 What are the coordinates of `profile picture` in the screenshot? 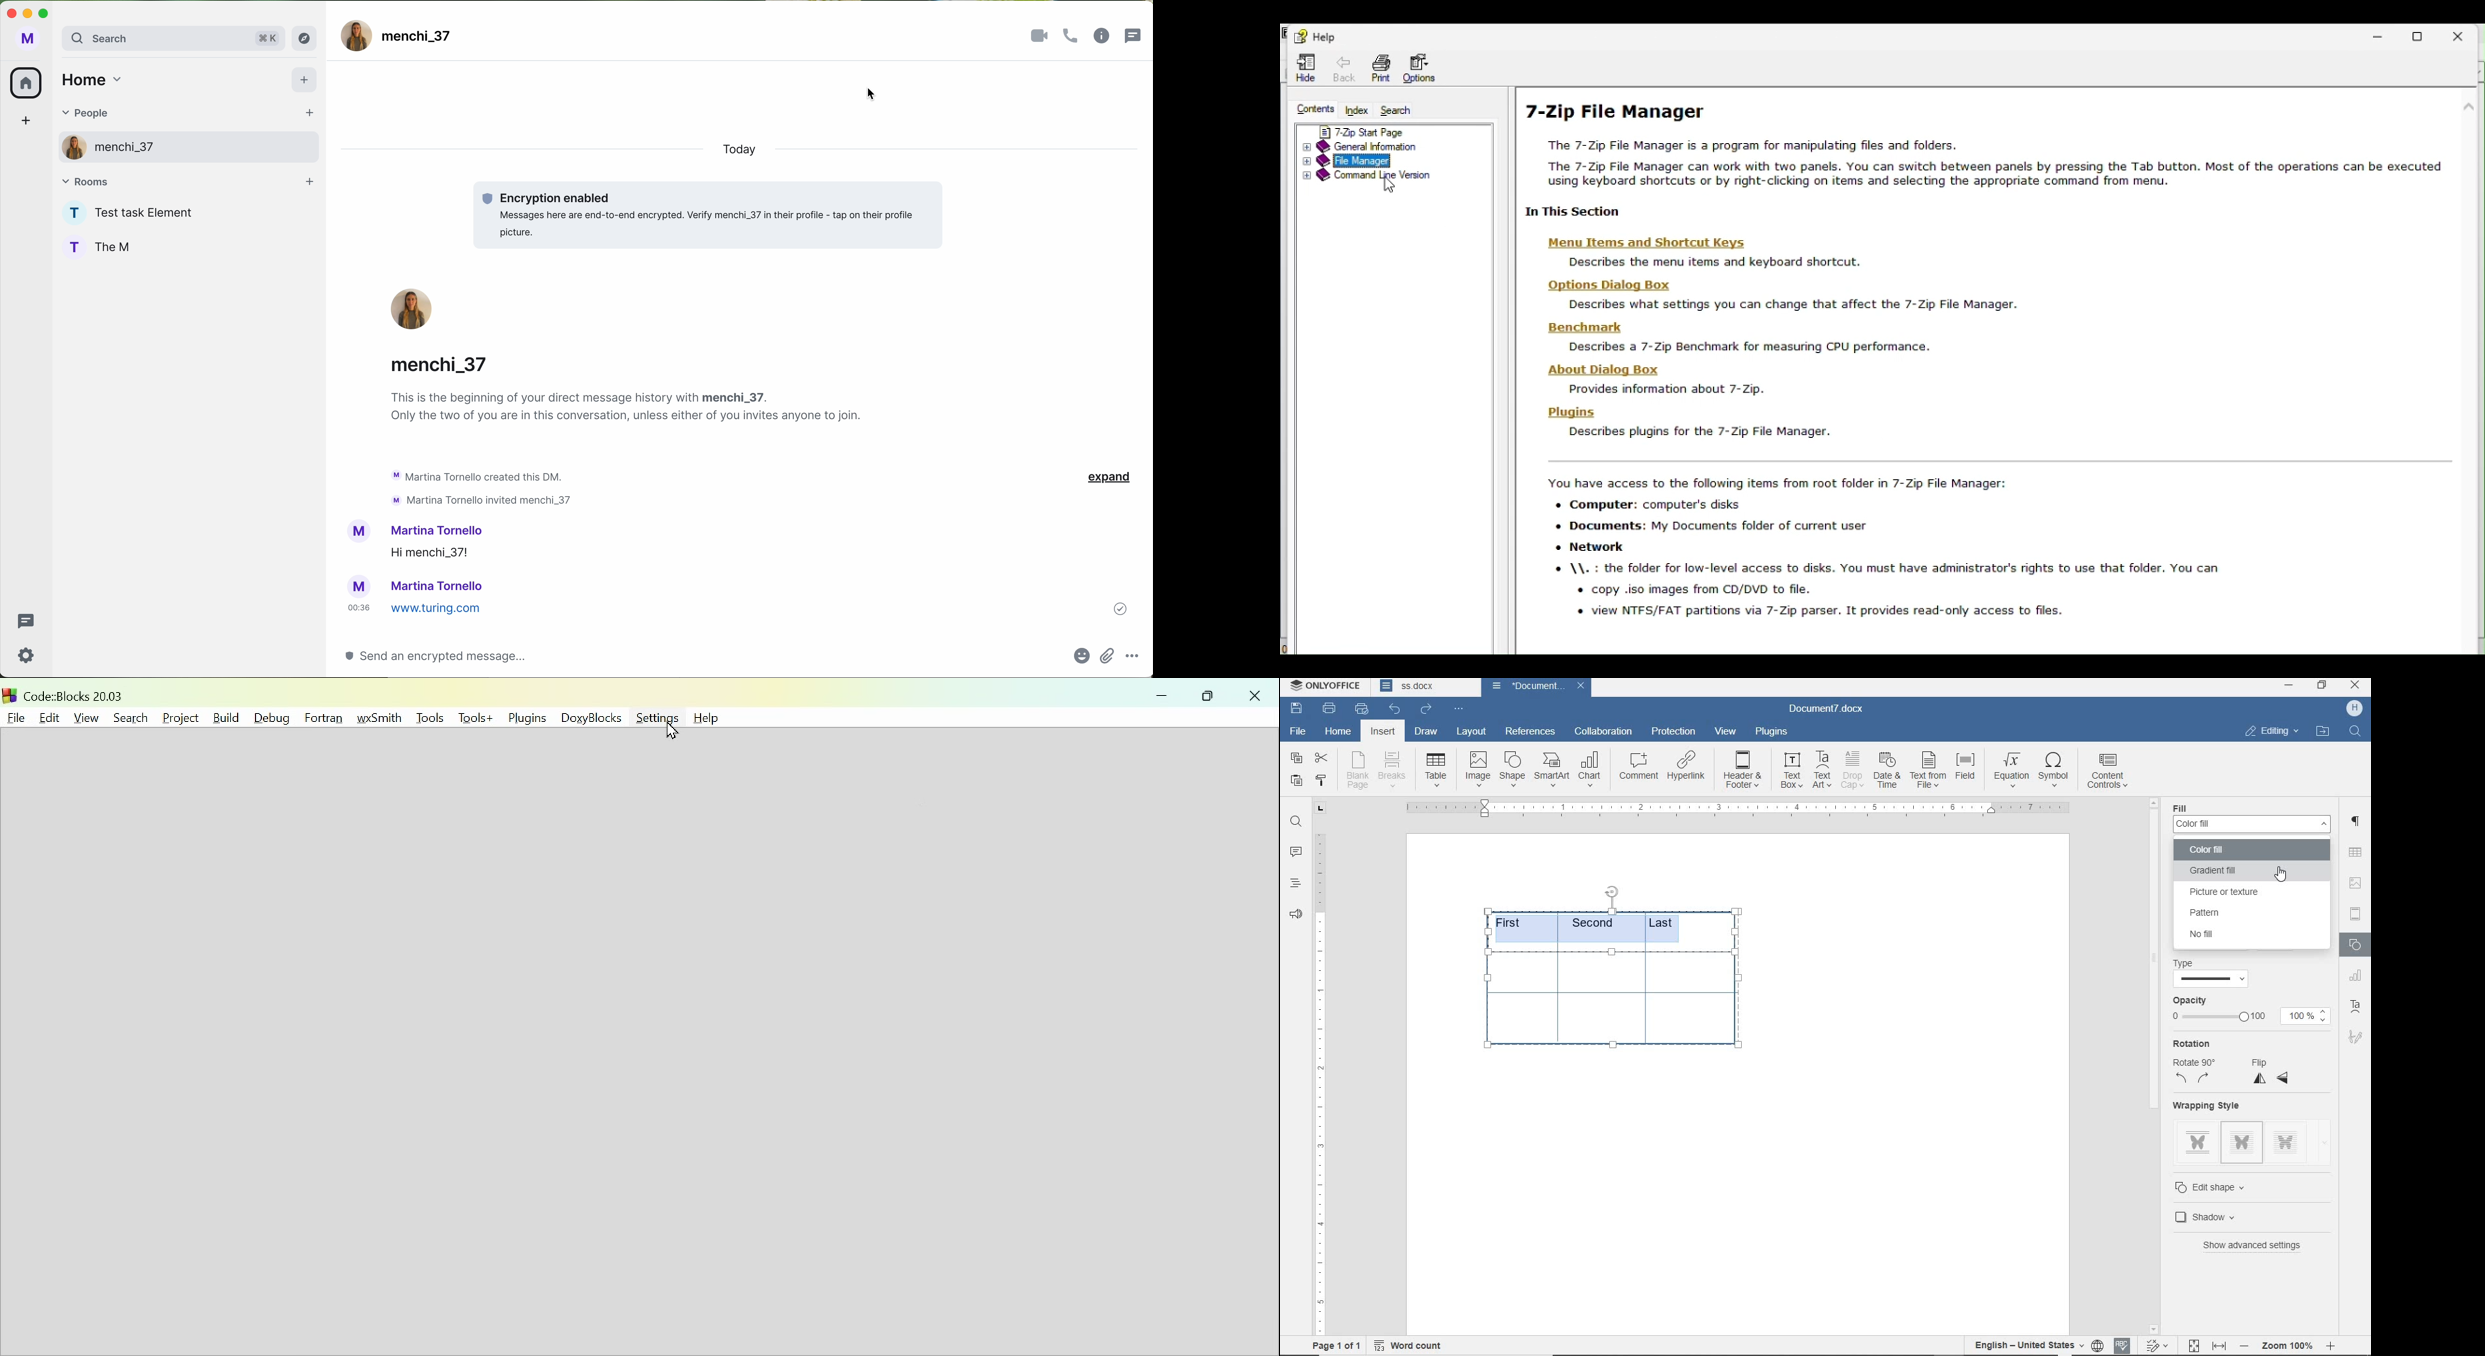 It's located at (357, 529).